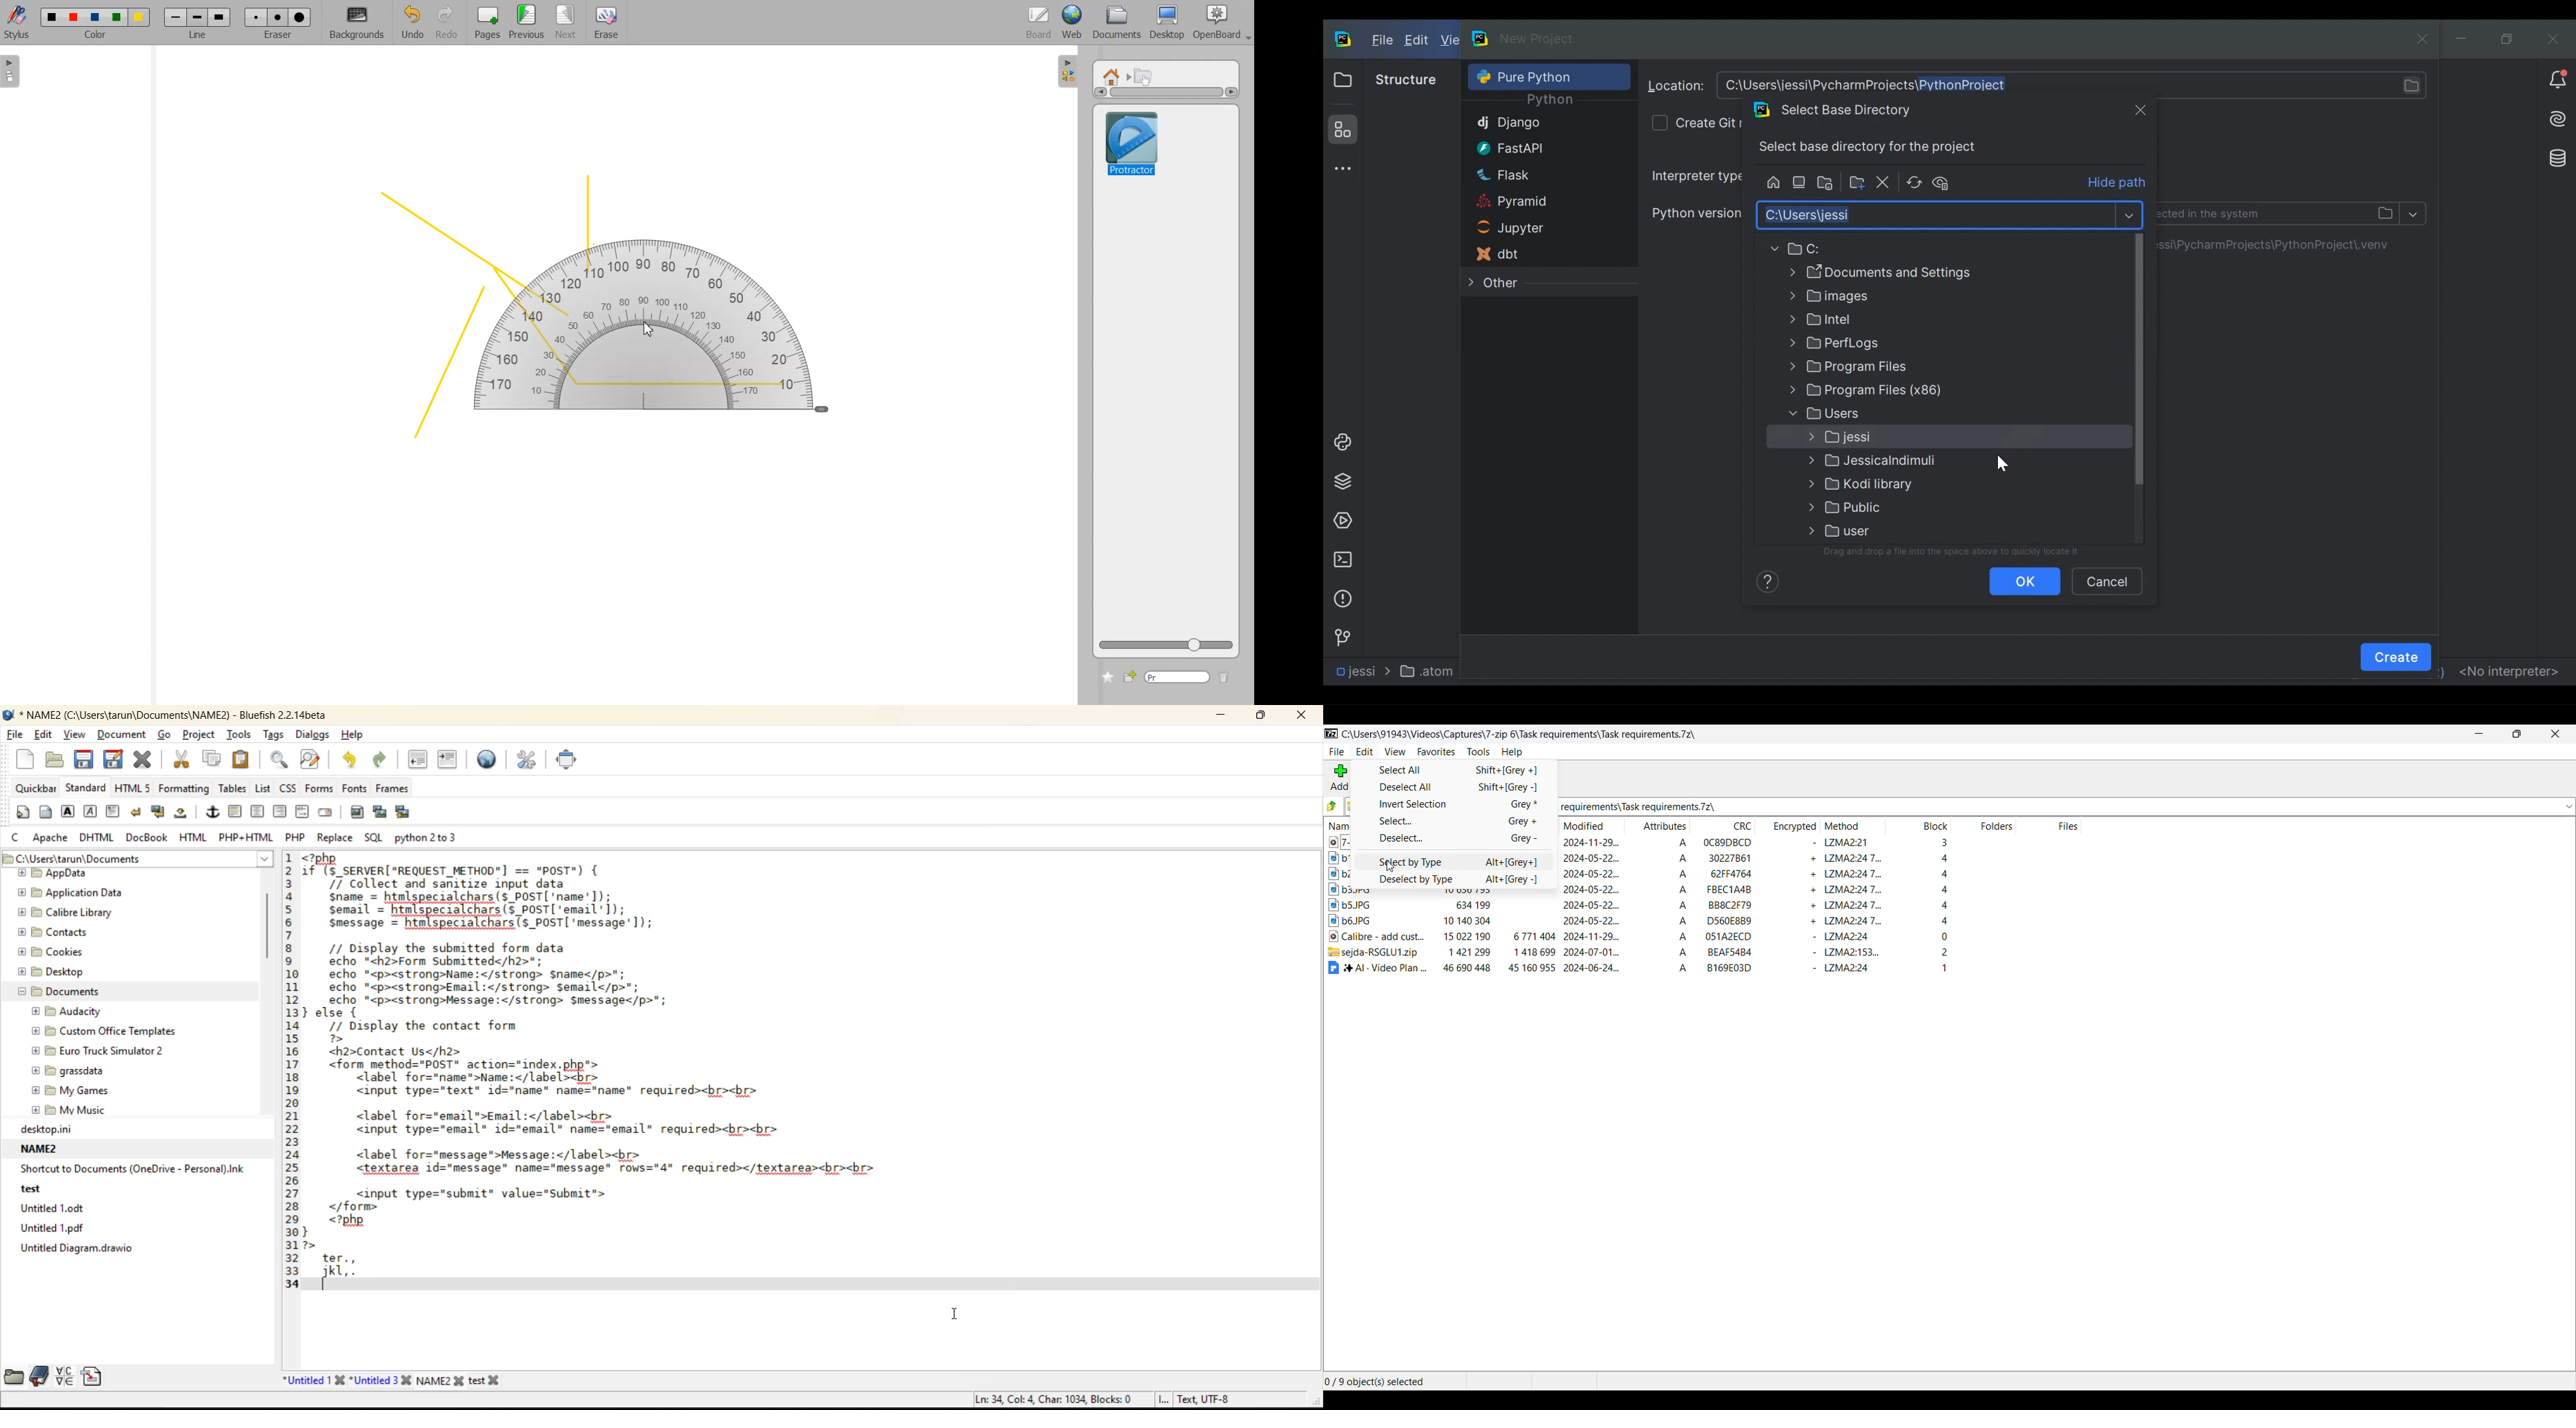 The height and width of the screenshot is (1428, 2576). I want to click on non breaking space, so click(184, 814).